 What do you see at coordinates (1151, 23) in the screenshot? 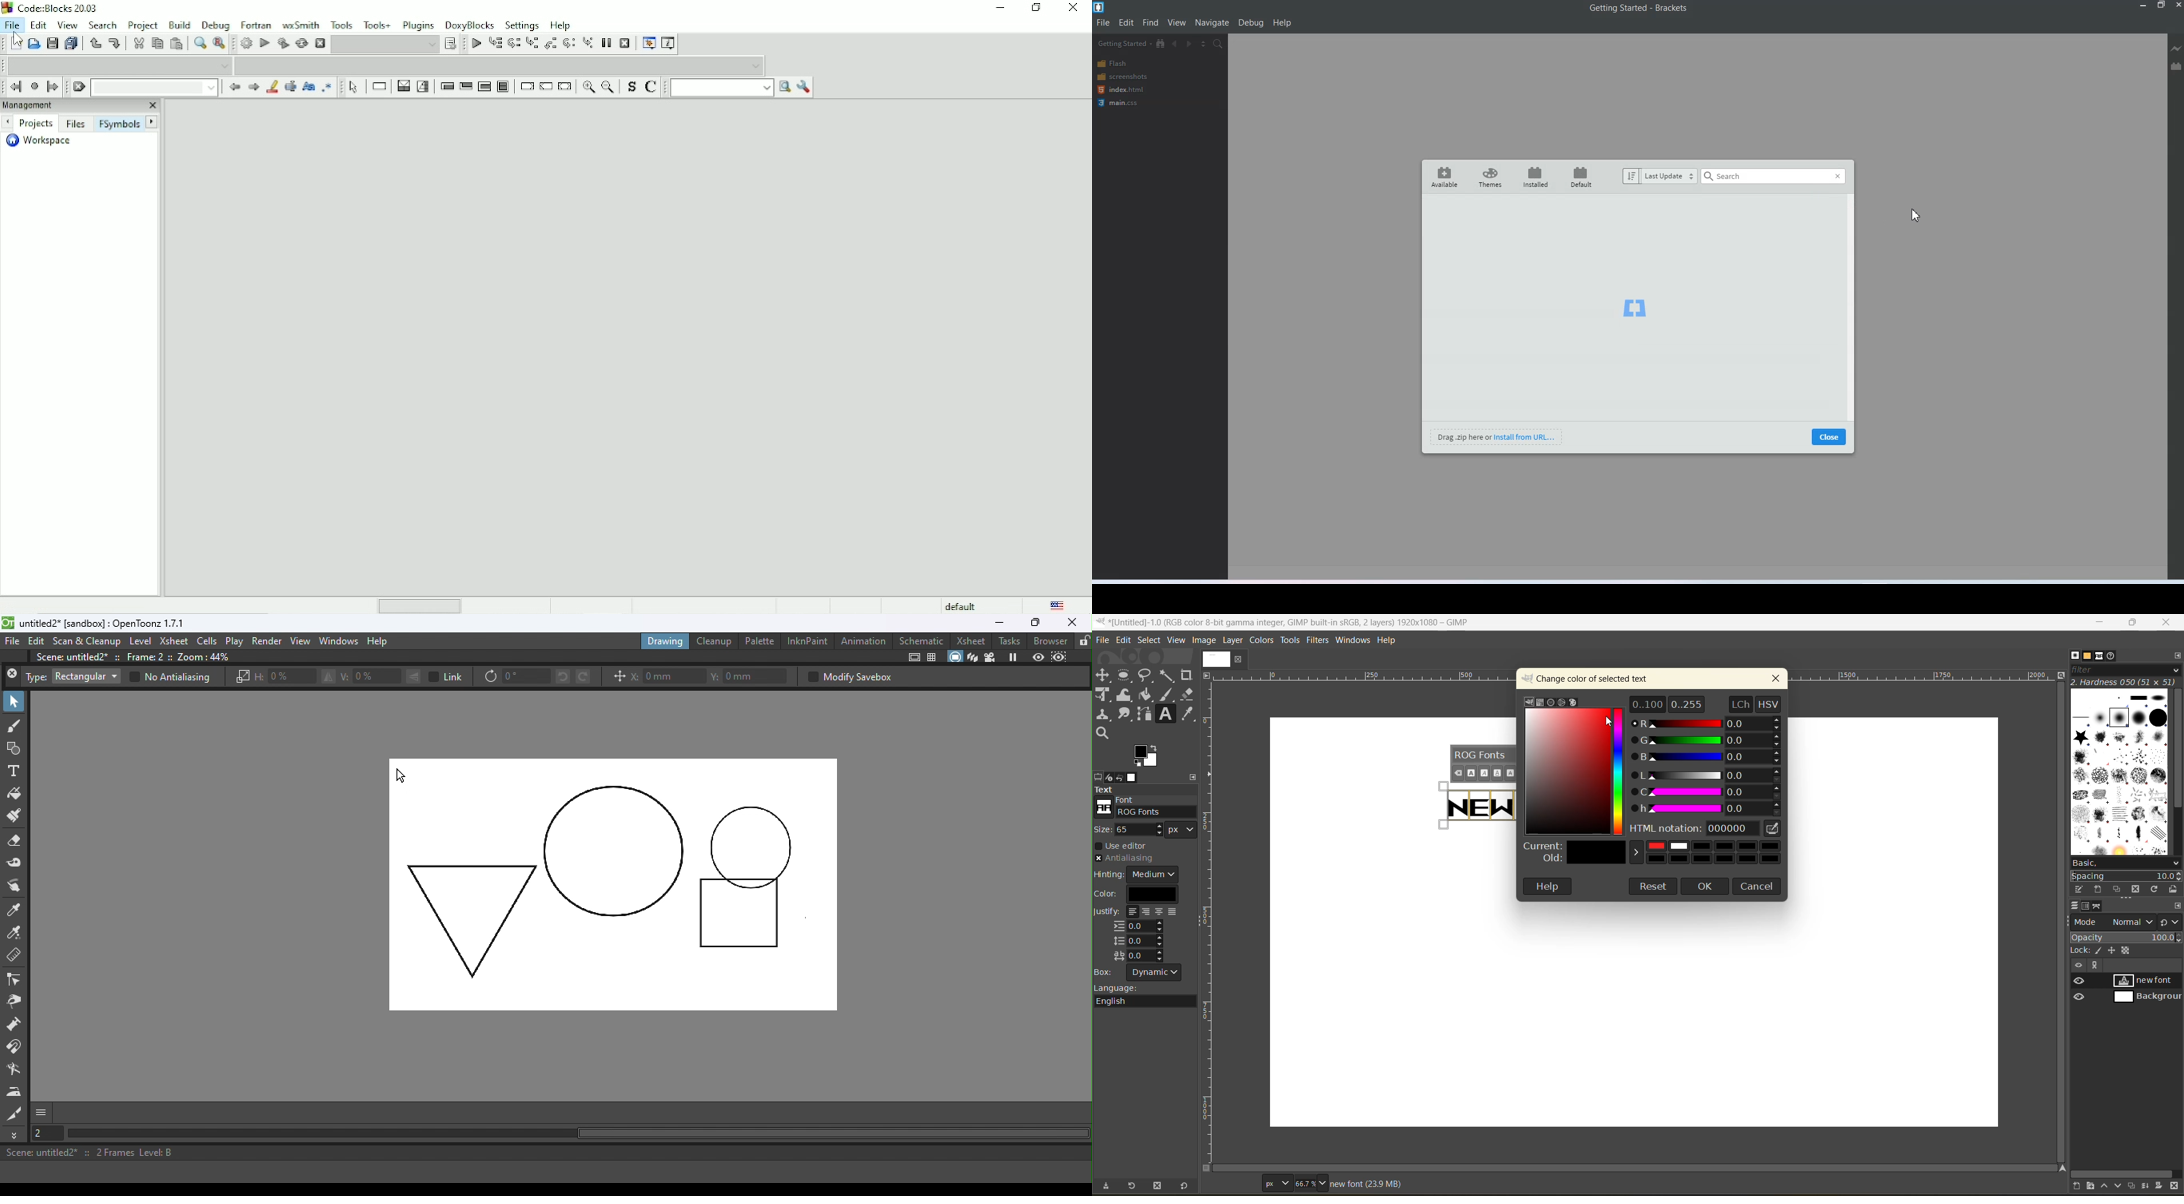
I see `Find` at bounding box center [1151, 23].